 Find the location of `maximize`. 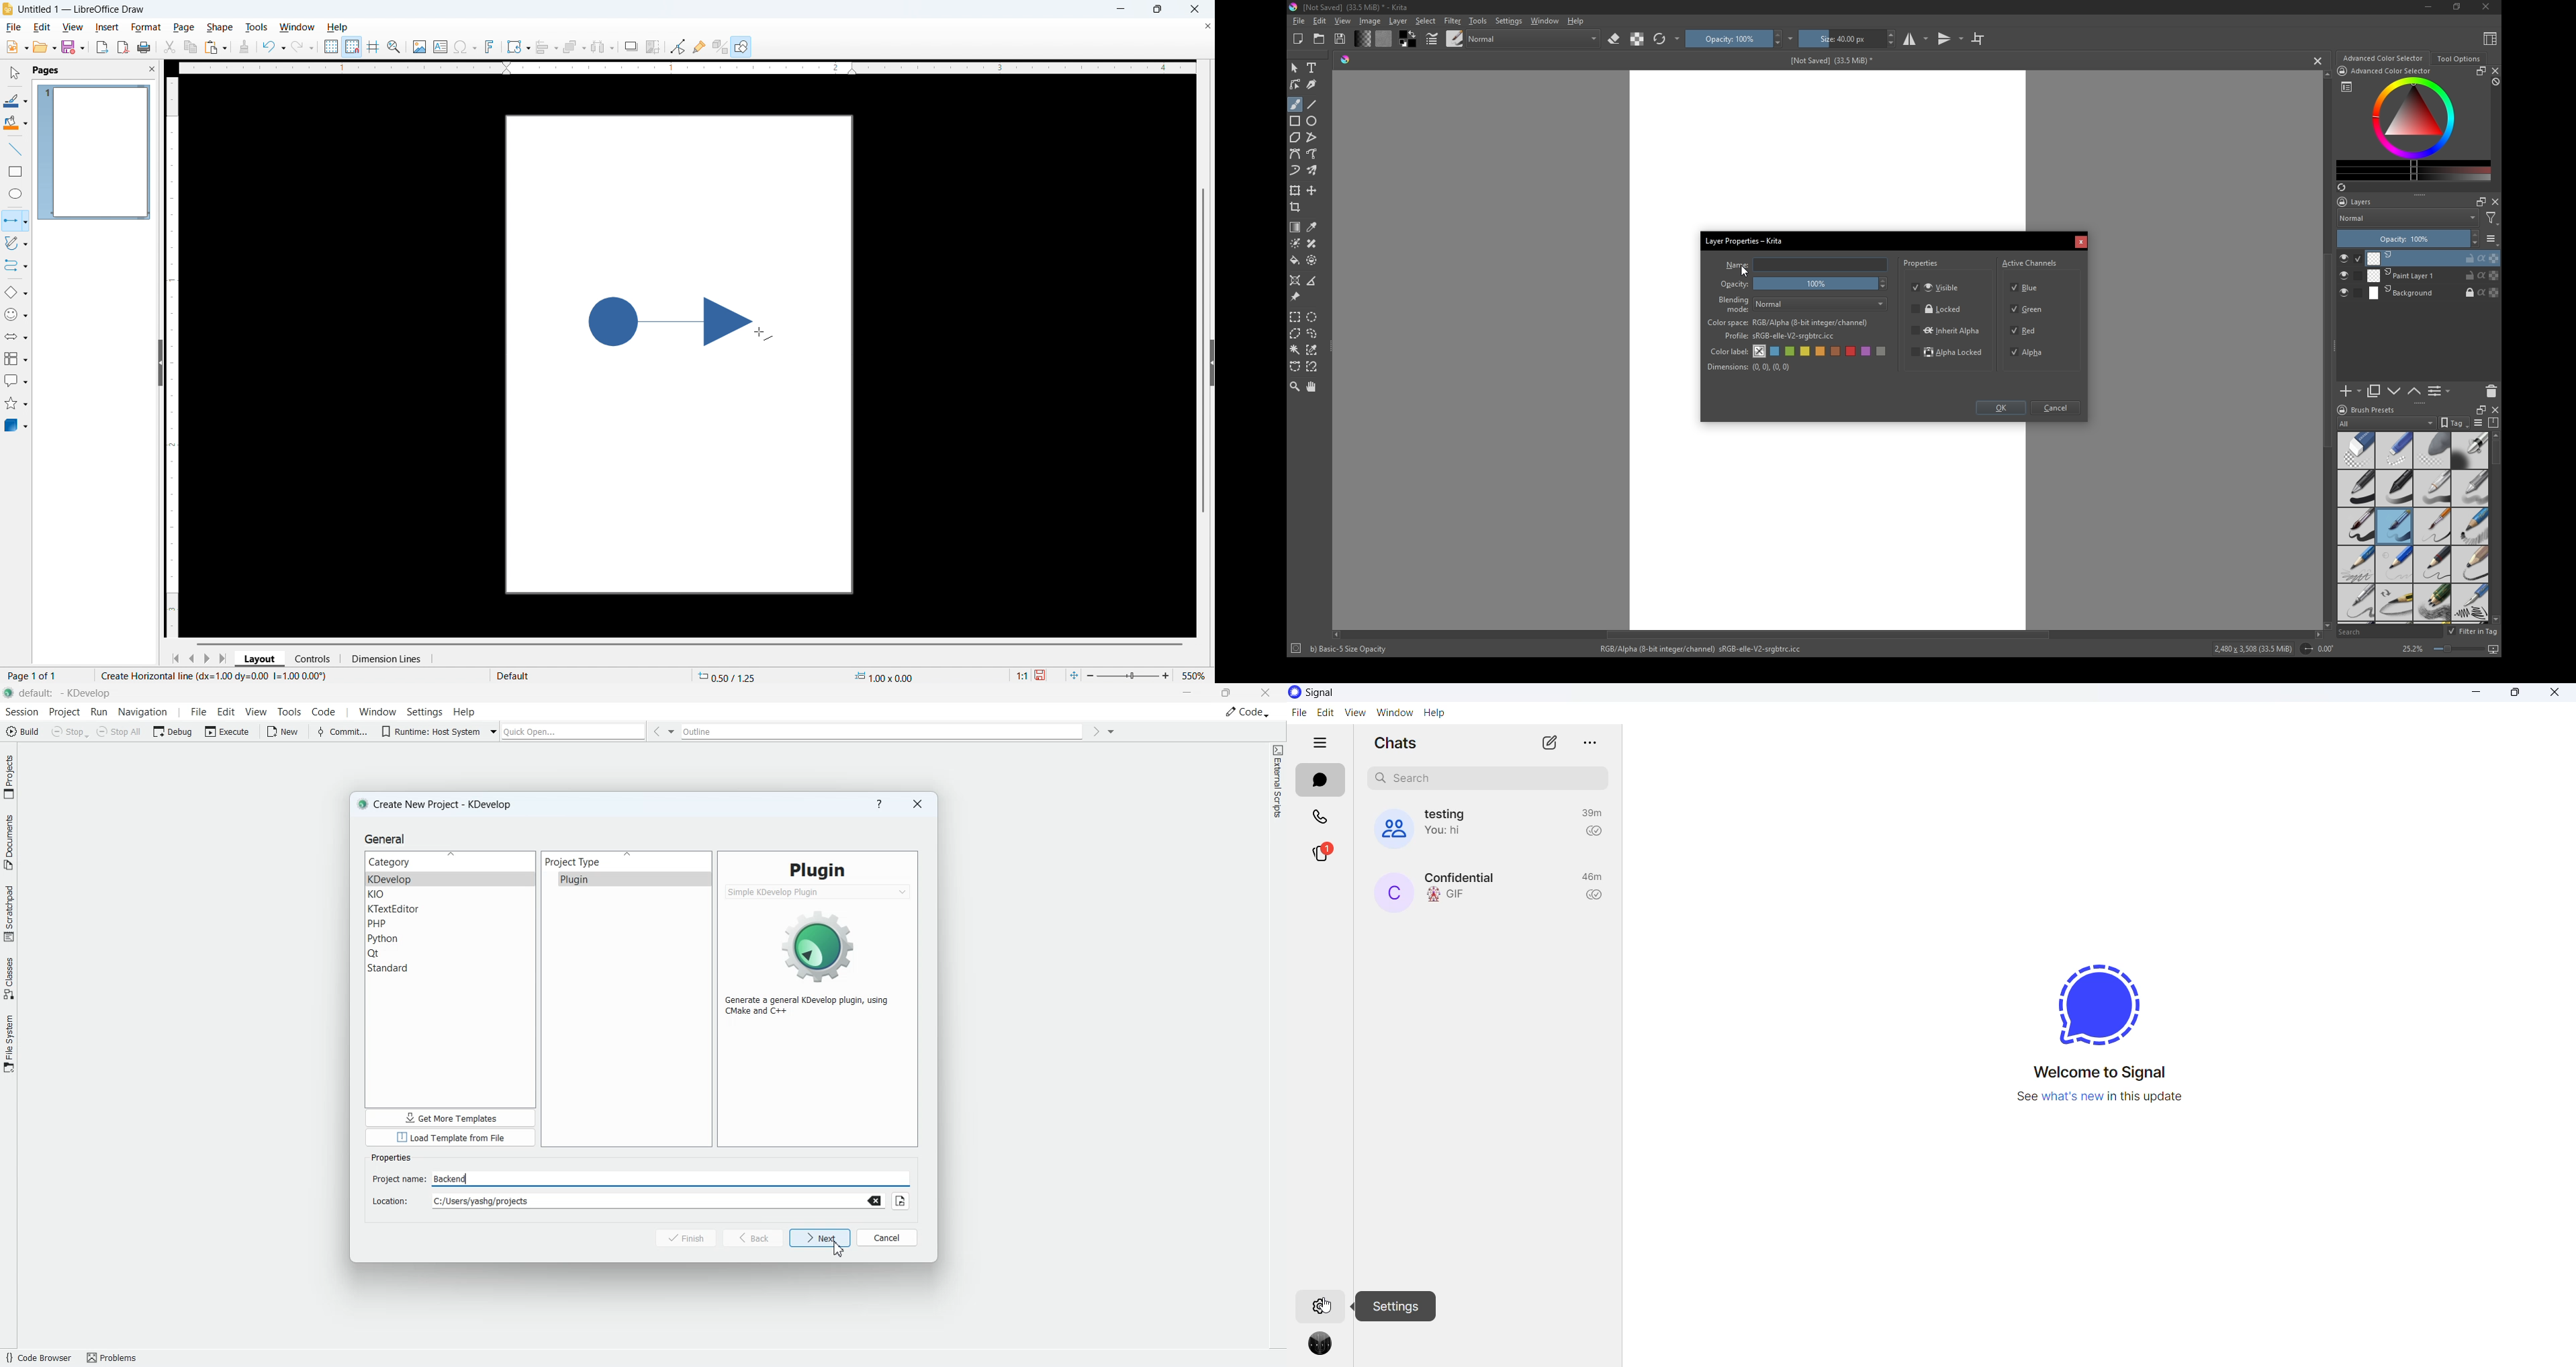

maximize is located at coordinates (2517, 695).